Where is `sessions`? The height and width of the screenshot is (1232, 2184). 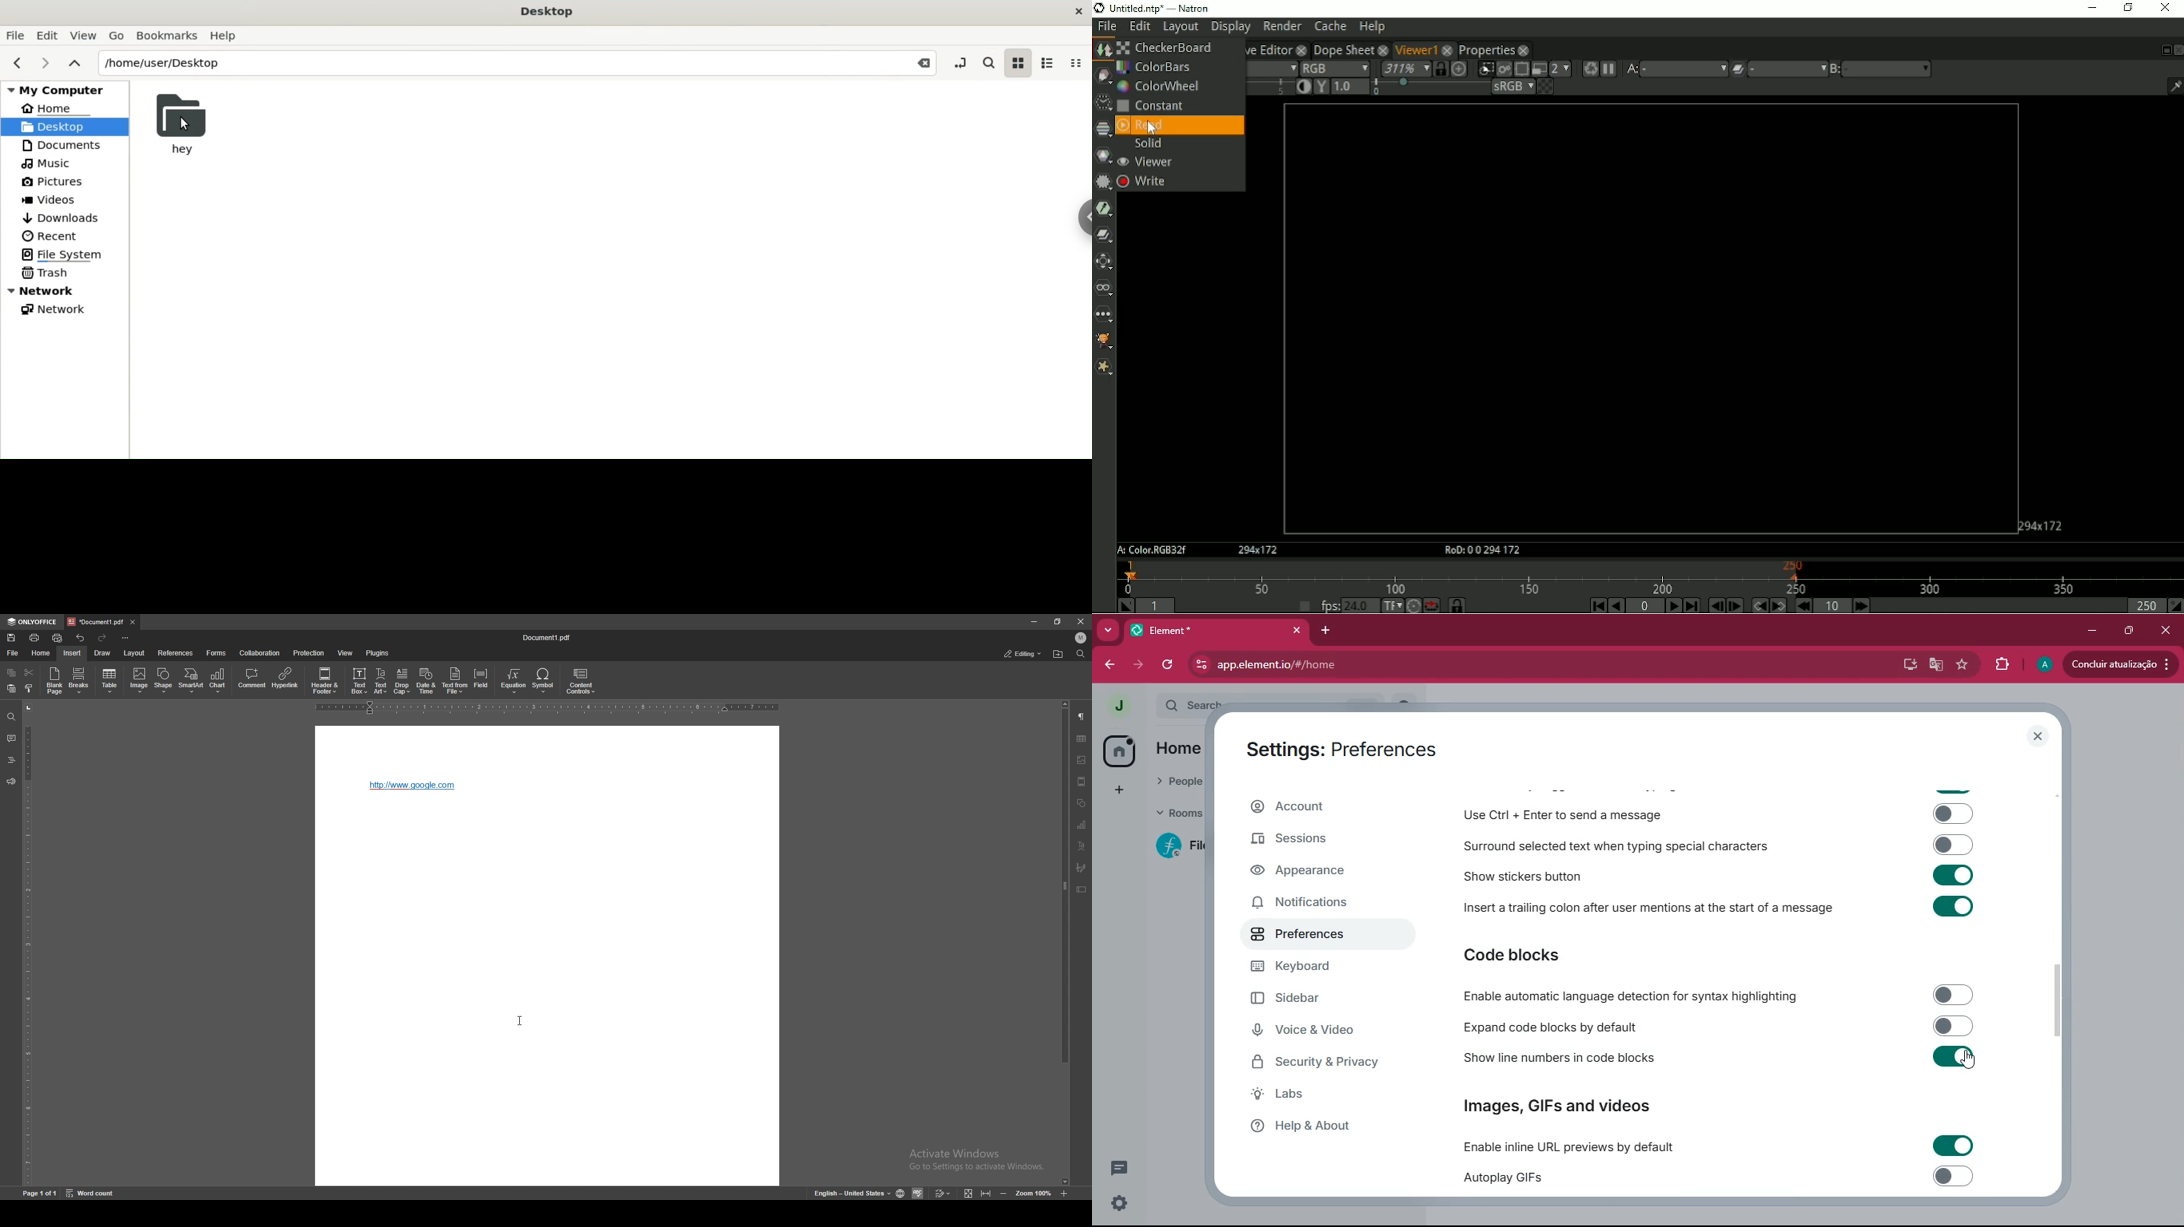 sessions is located at coordinates (1317, 839).